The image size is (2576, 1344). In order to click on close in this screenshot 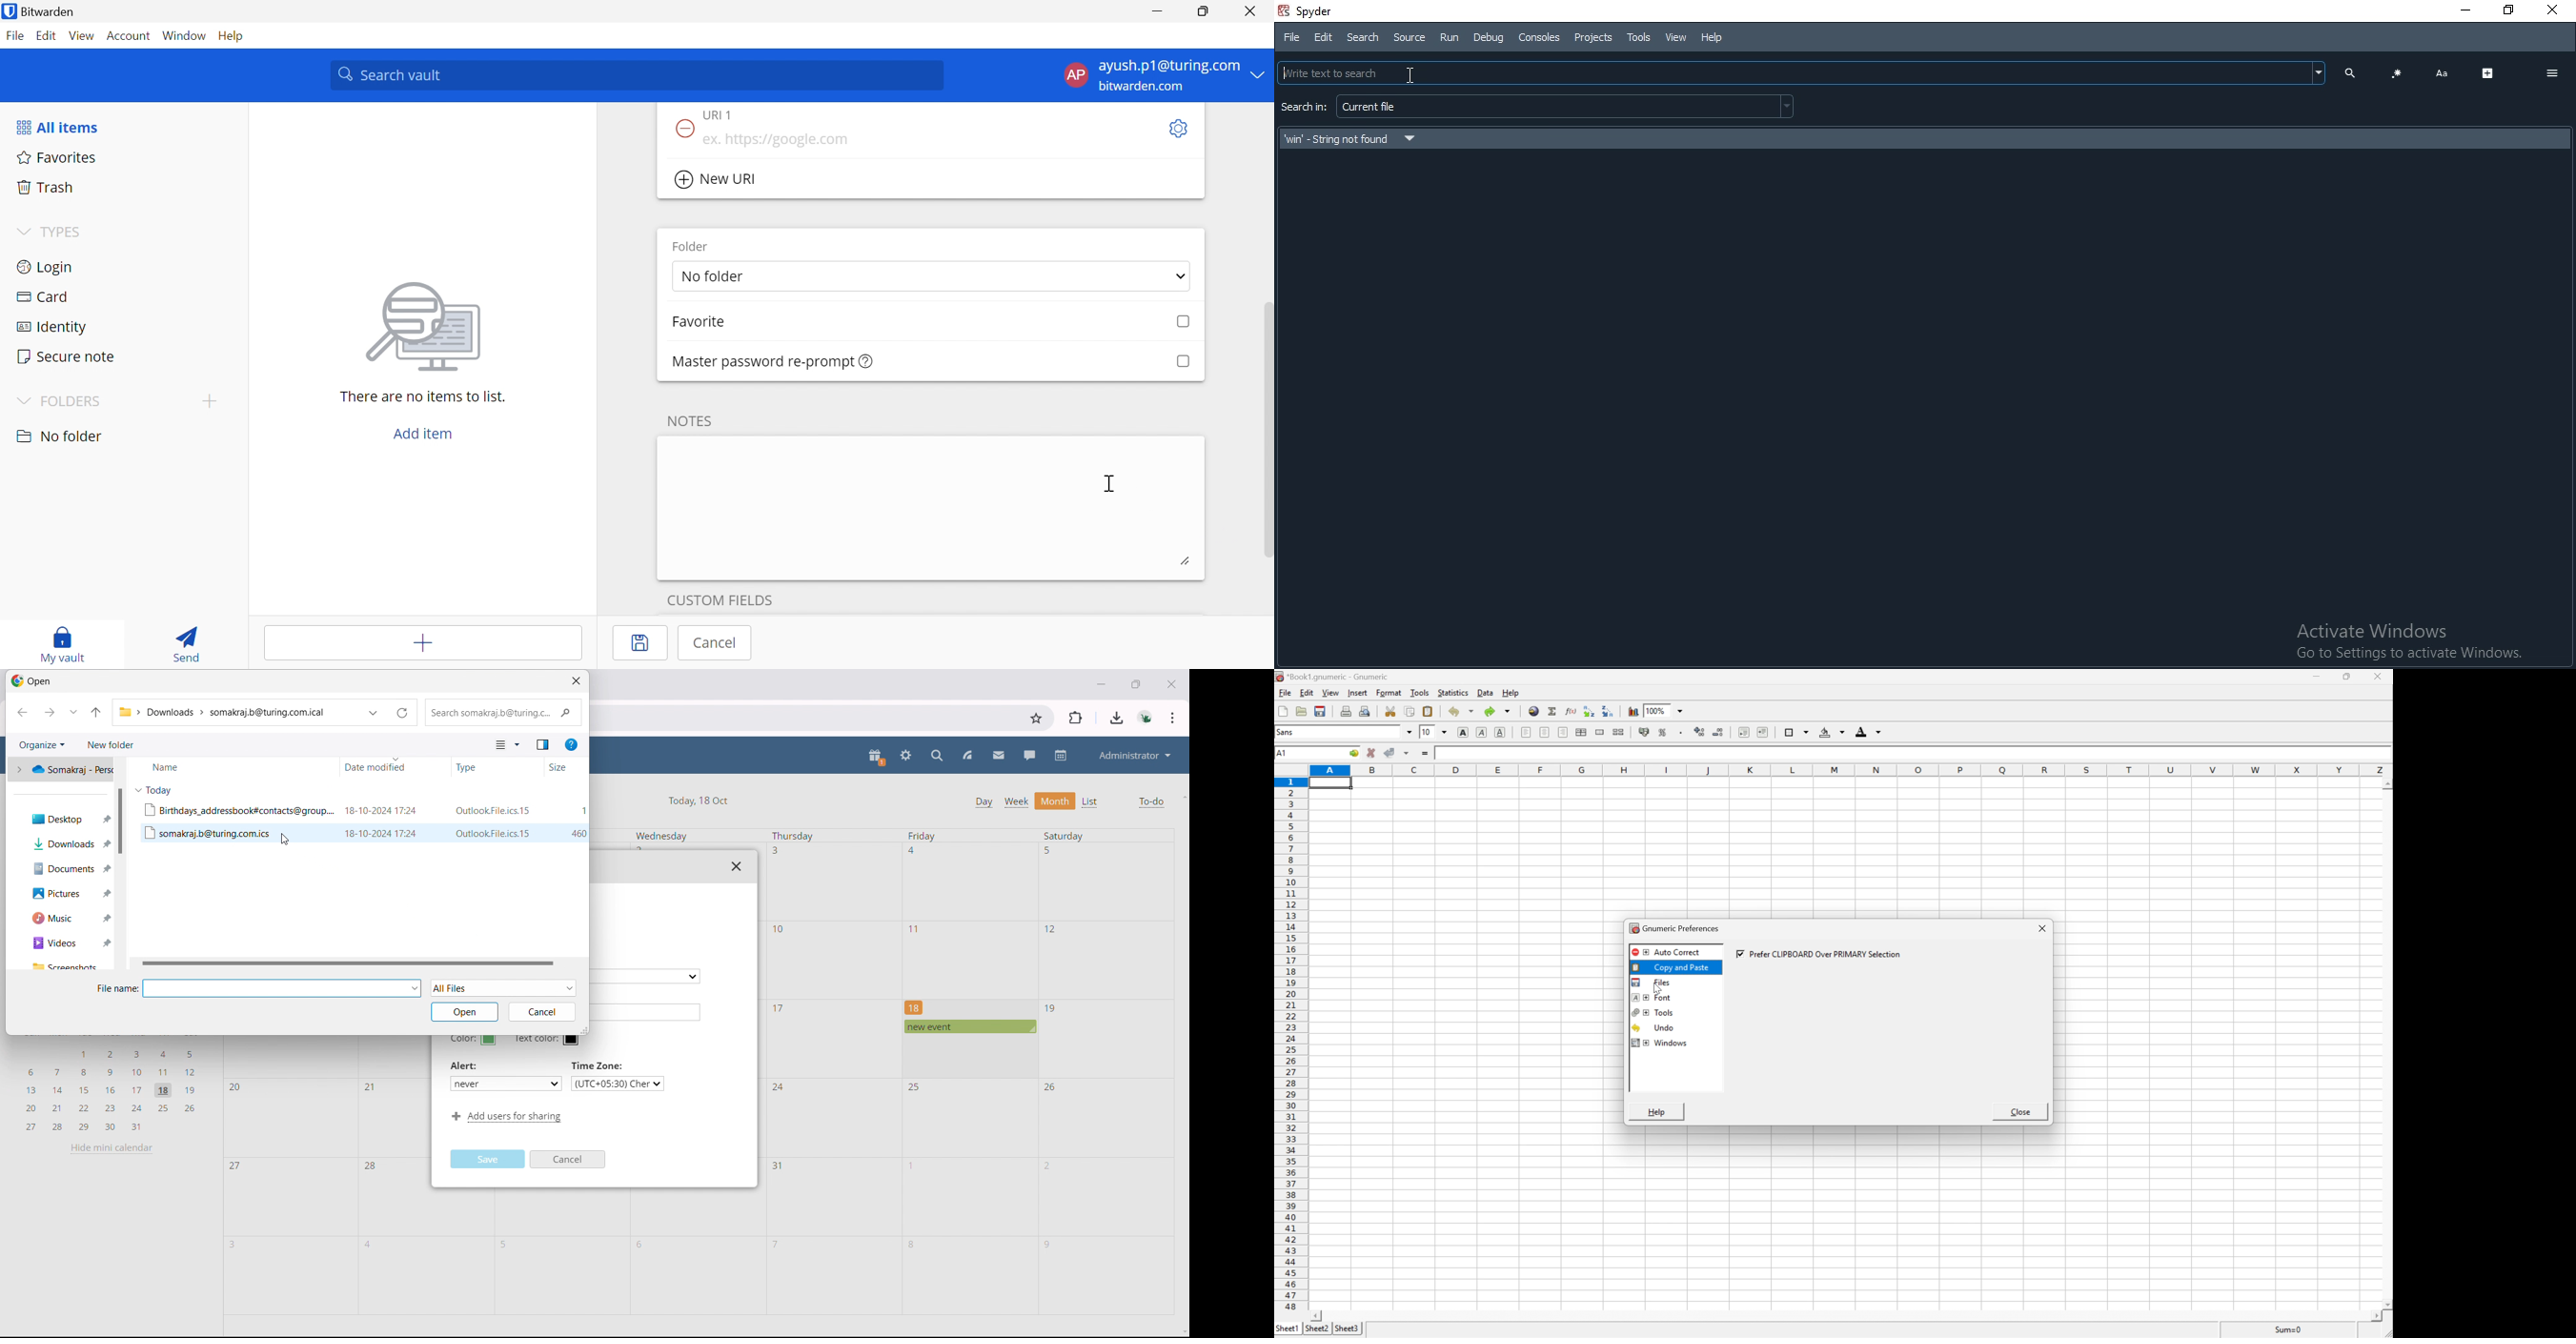, I will do `click(737, 866)`.